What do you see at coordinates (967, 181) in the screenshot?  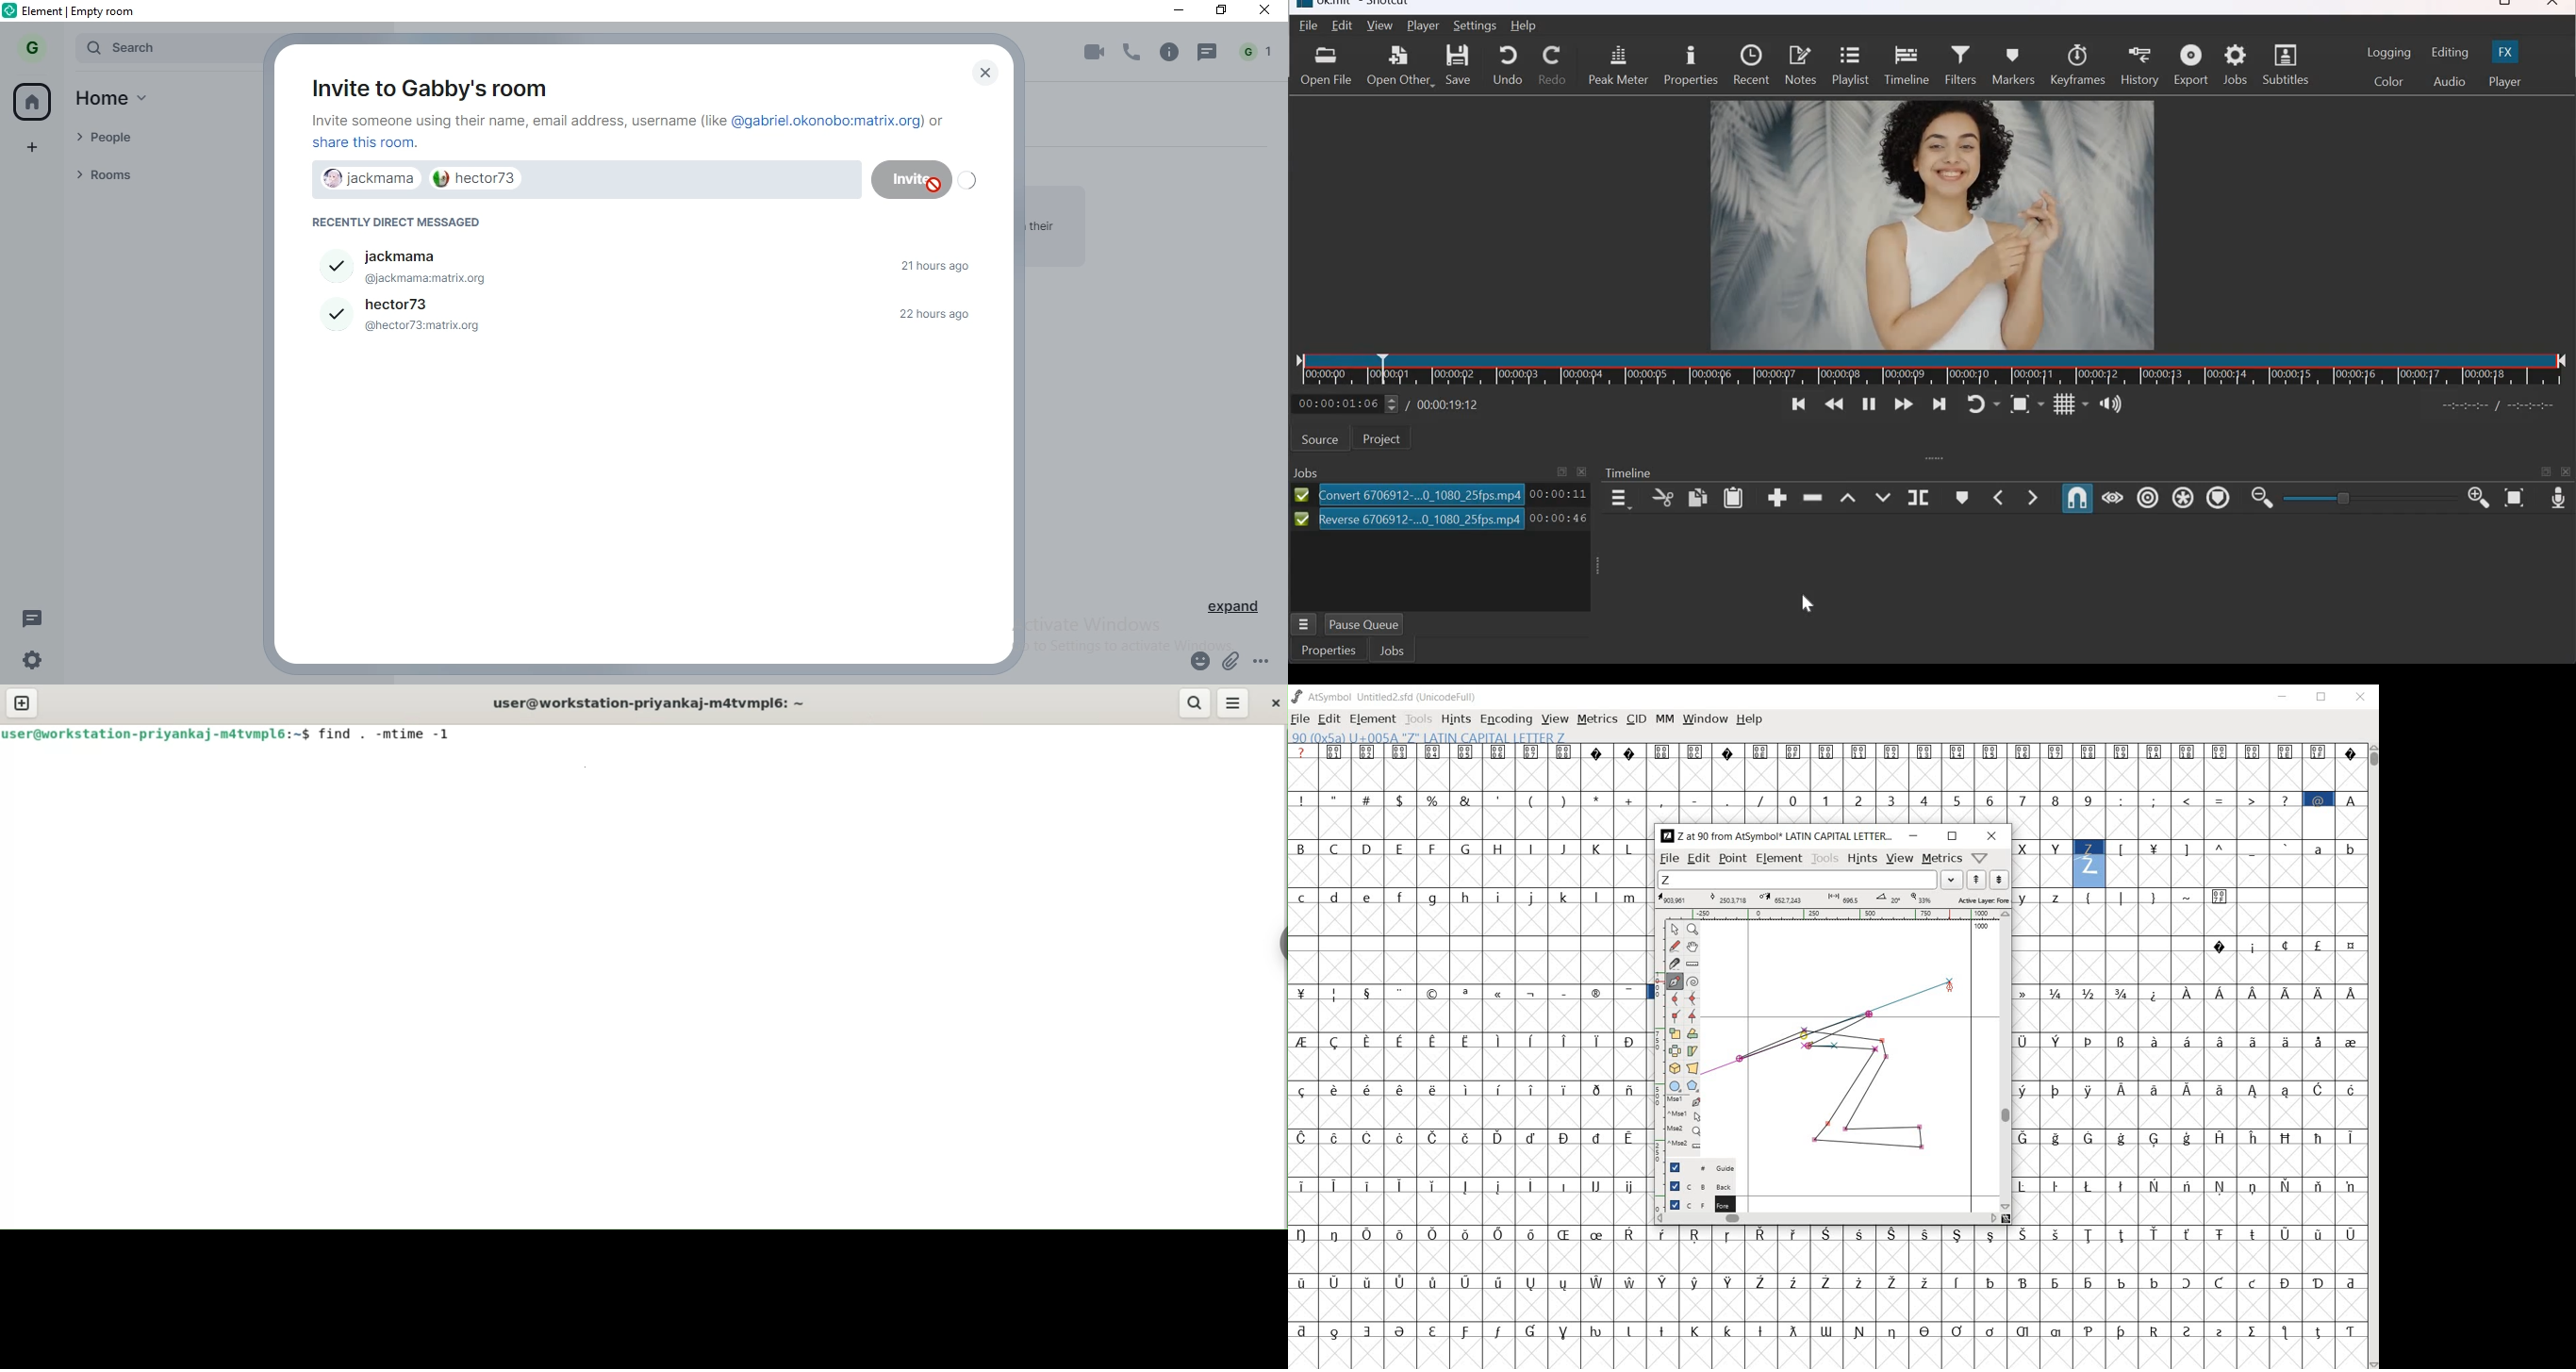 I see `loading bar` at bounding box center [967, 181].